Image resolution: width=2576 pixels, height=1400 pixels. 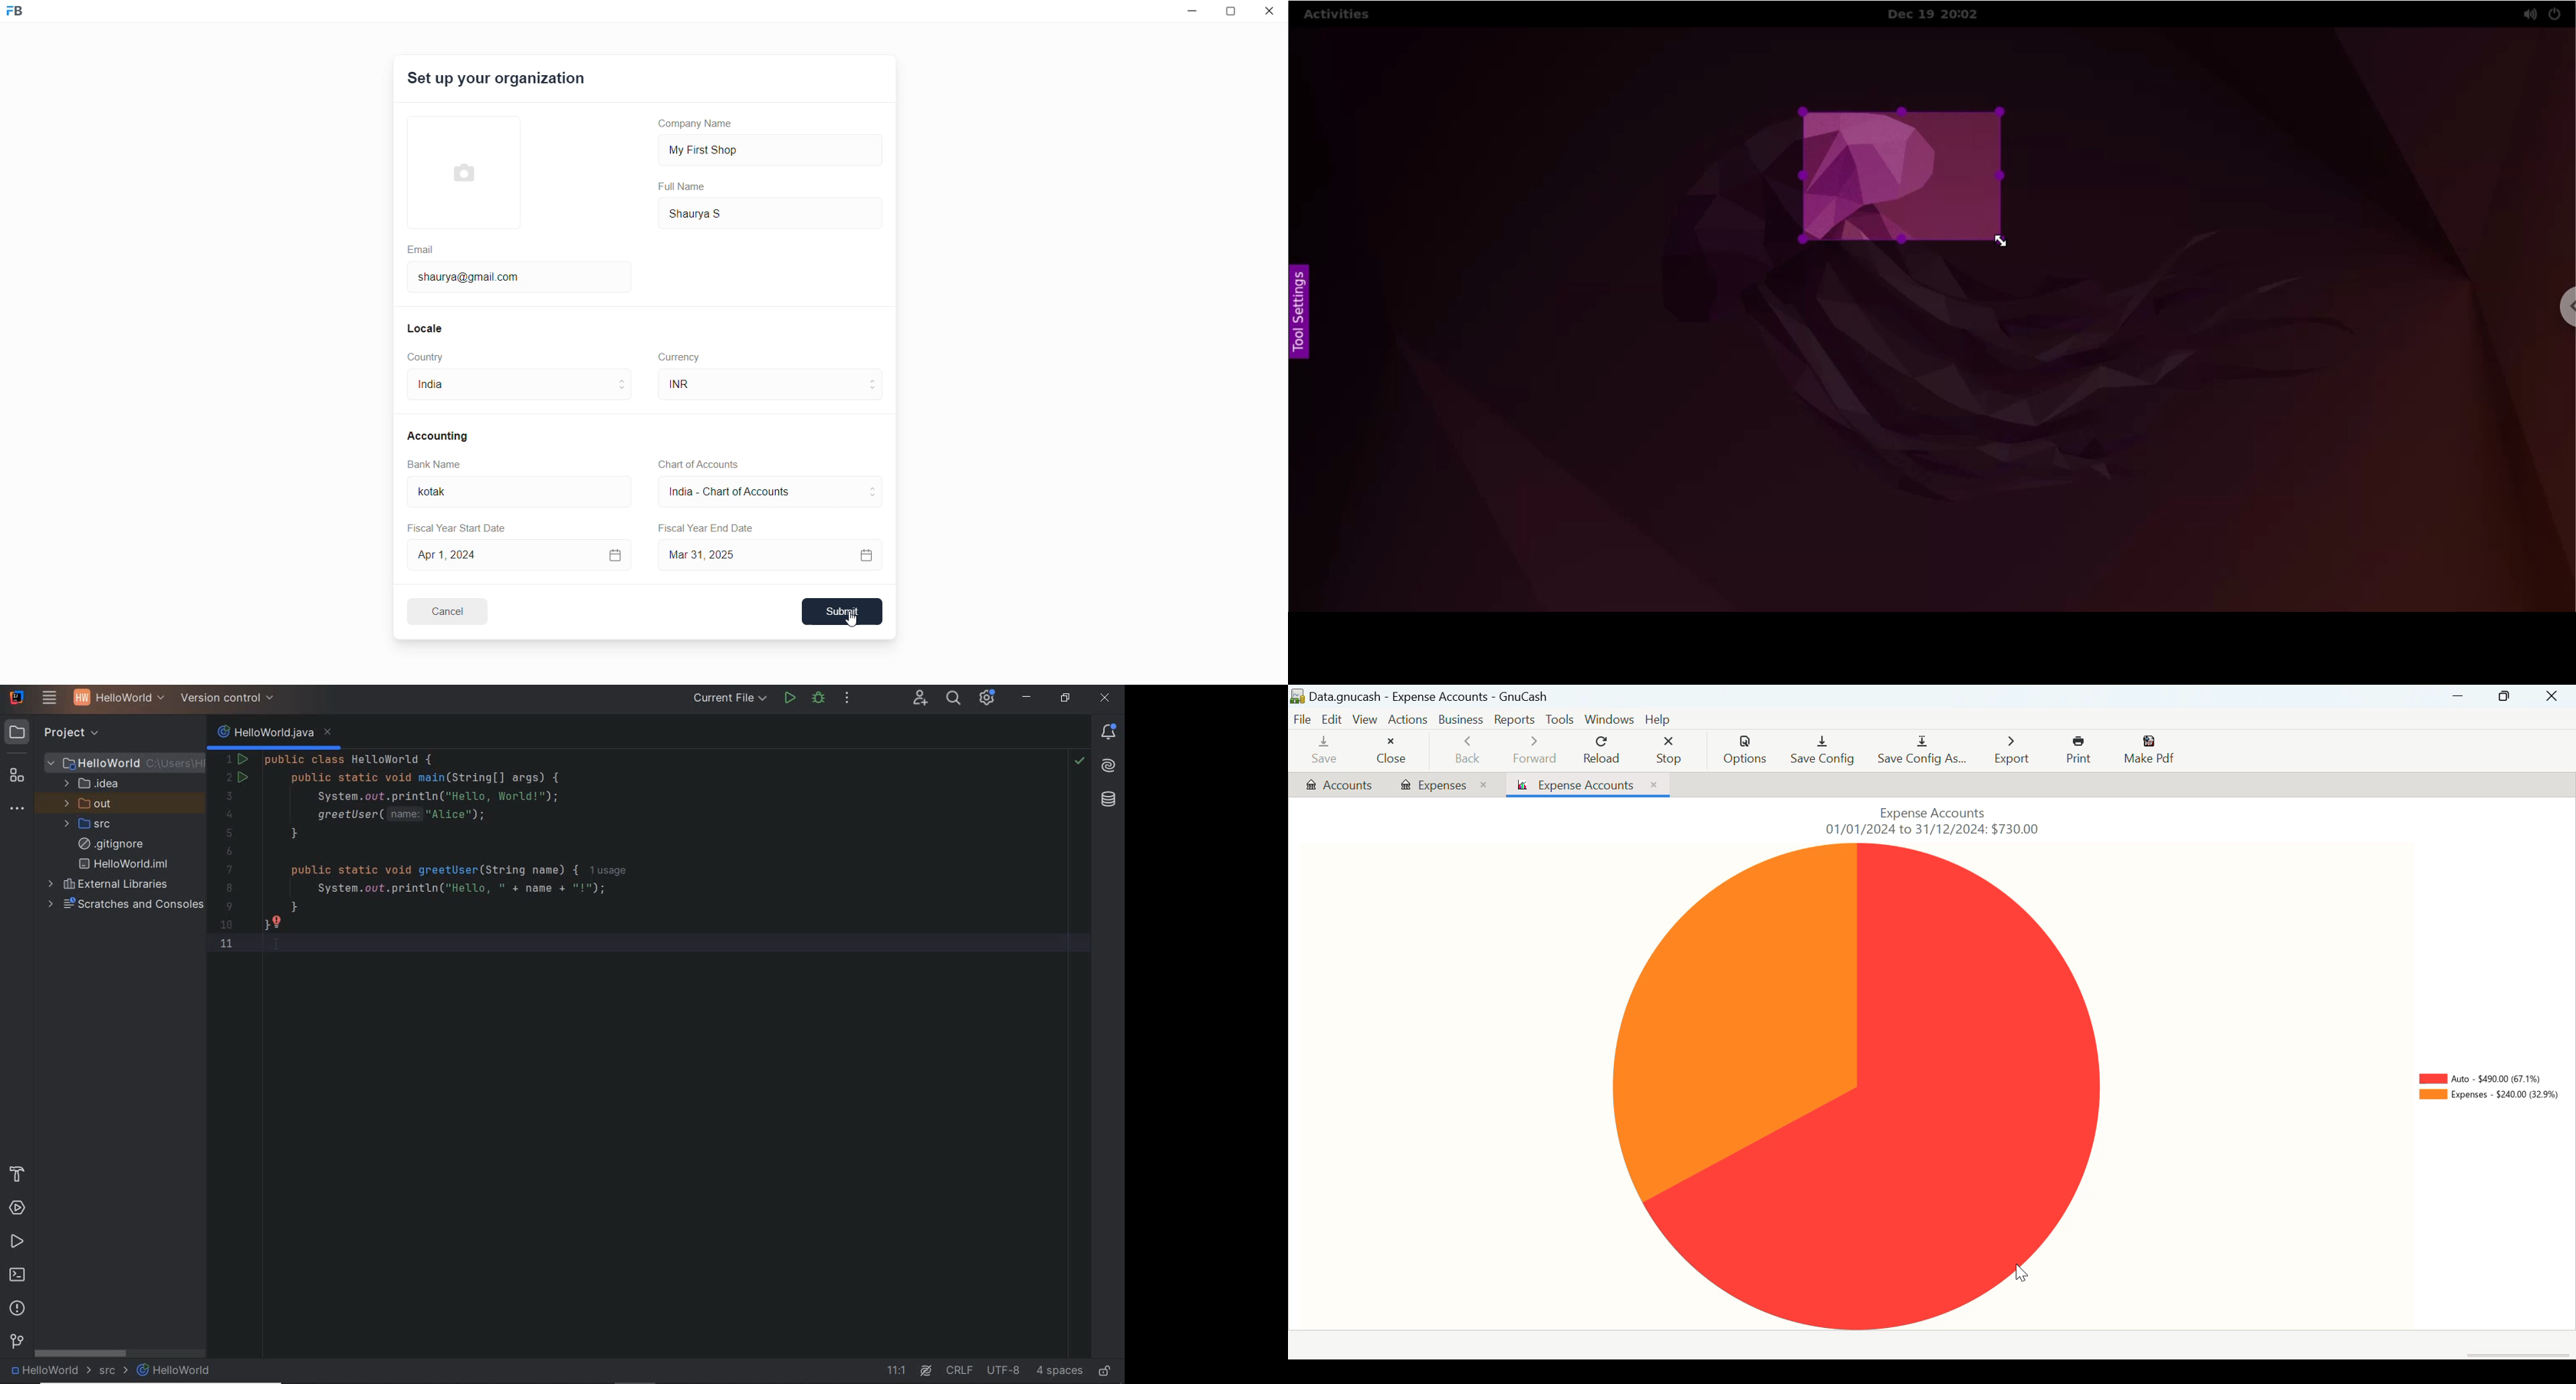 I want to click on resize , so click(x=1234, y=13).